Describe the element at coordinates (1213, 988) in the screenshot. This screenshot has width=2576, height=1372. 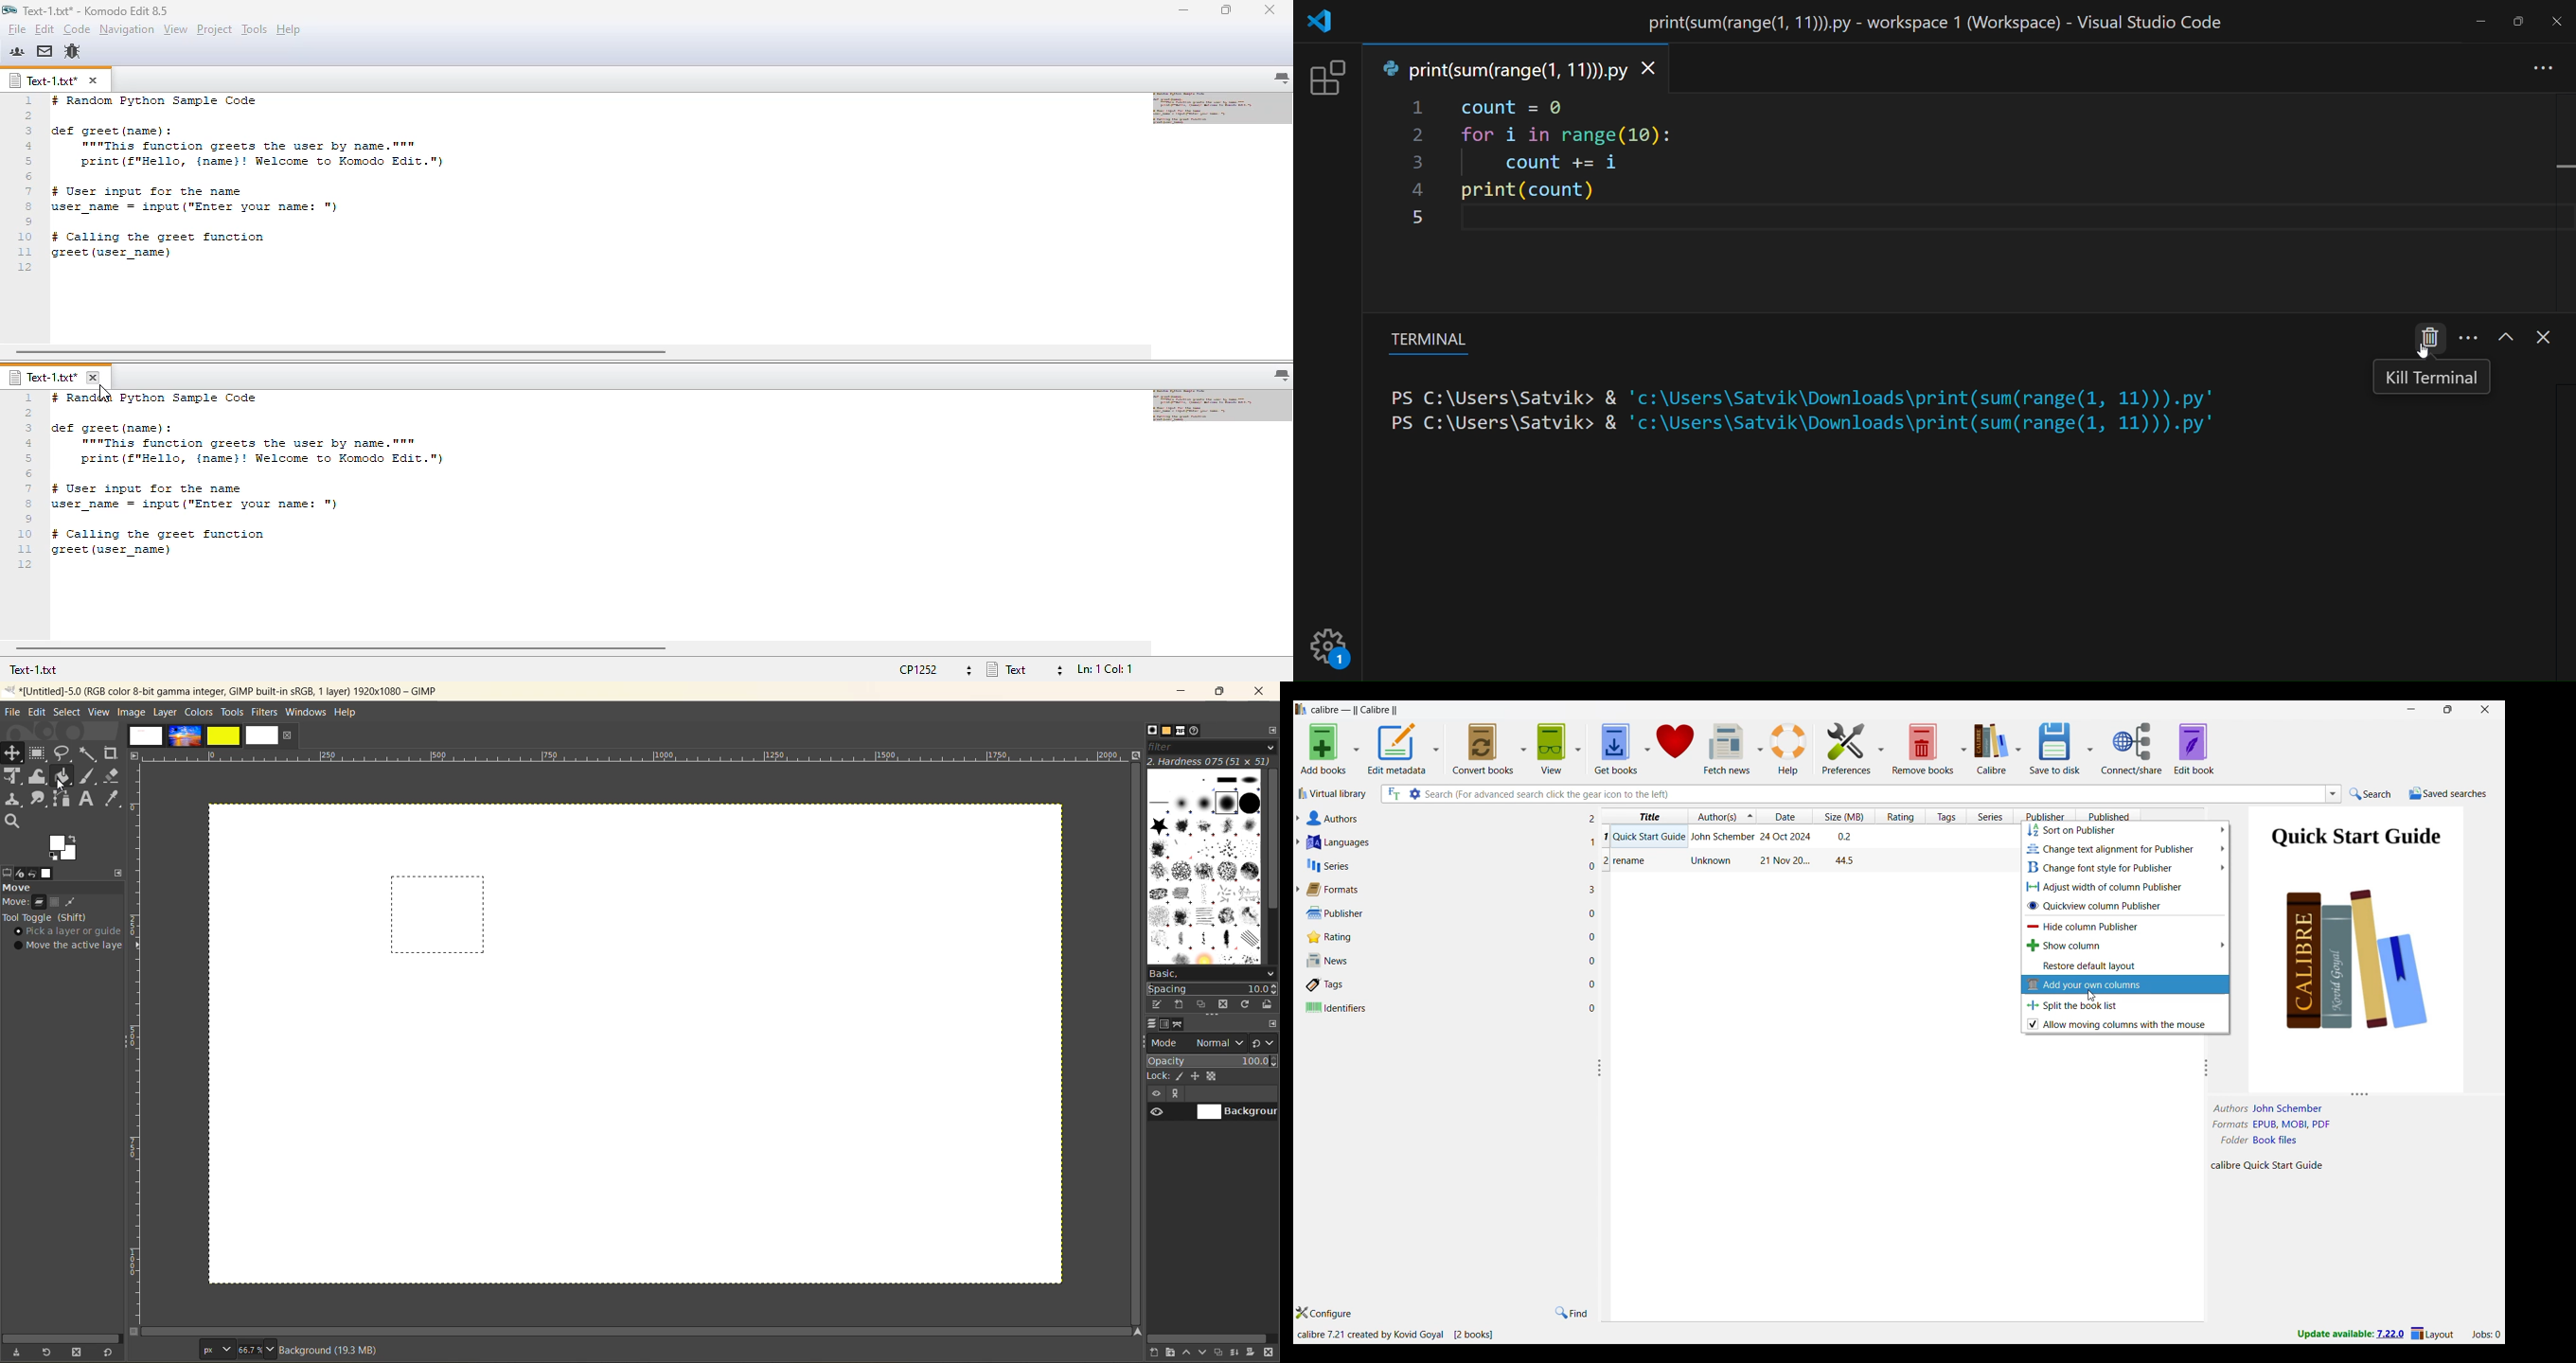
I see `spacing` at that location.